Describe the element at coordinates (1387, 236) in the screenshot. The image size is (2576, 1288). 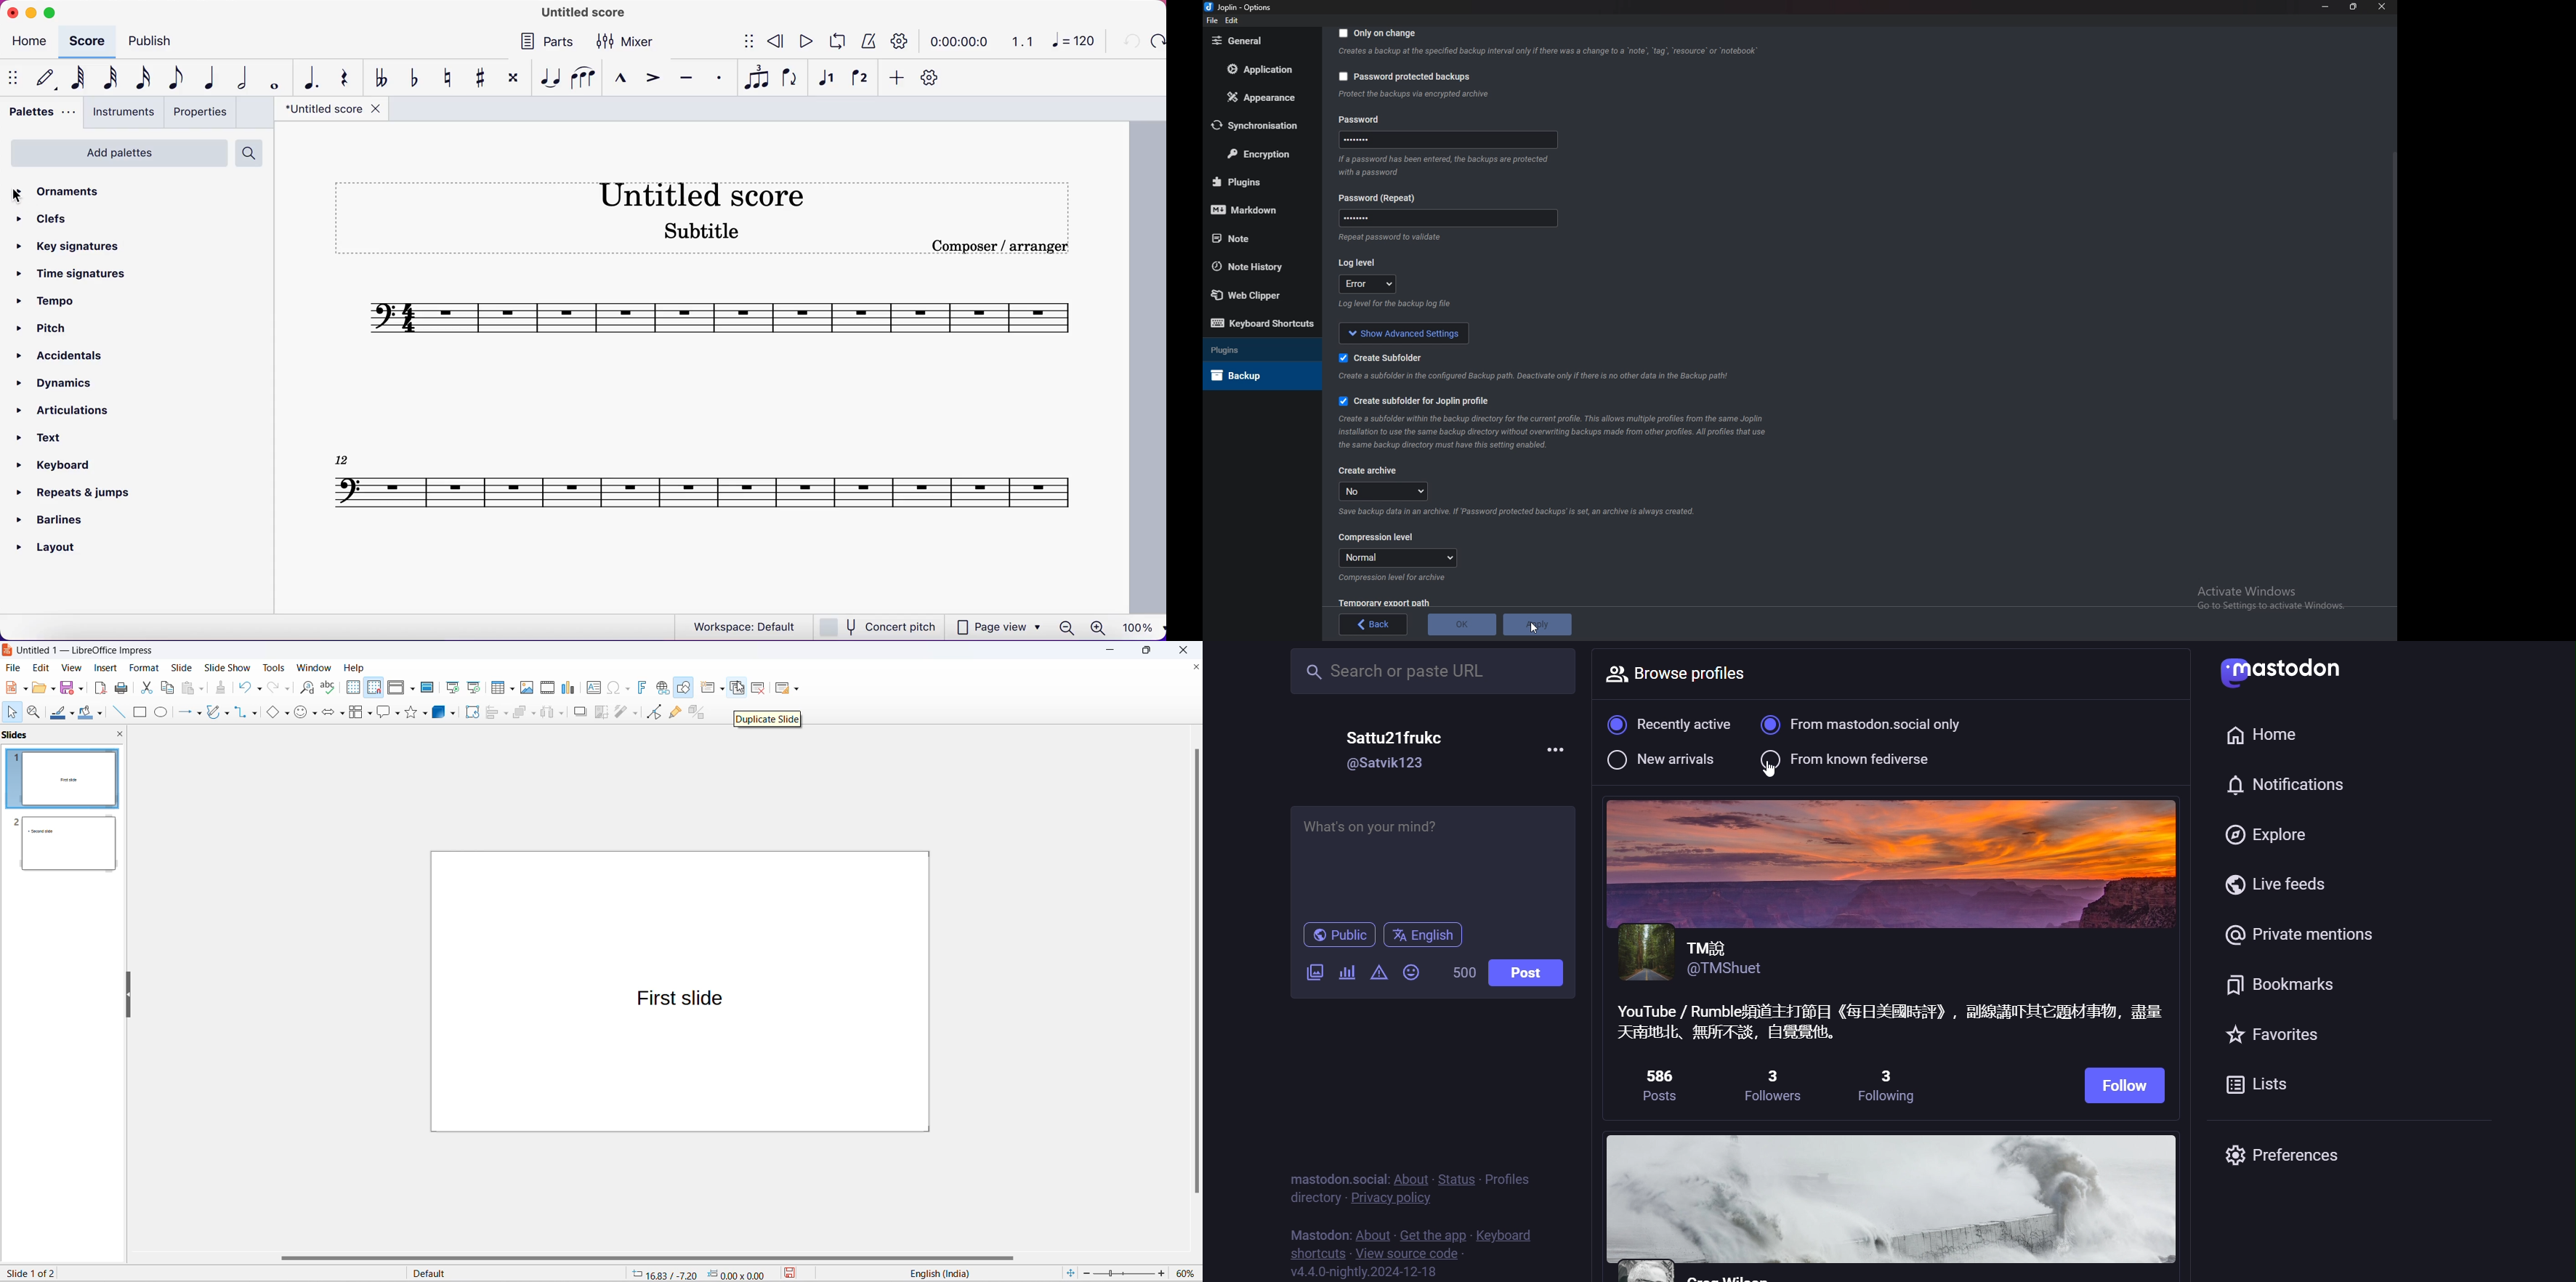
I see `Info` at that location.